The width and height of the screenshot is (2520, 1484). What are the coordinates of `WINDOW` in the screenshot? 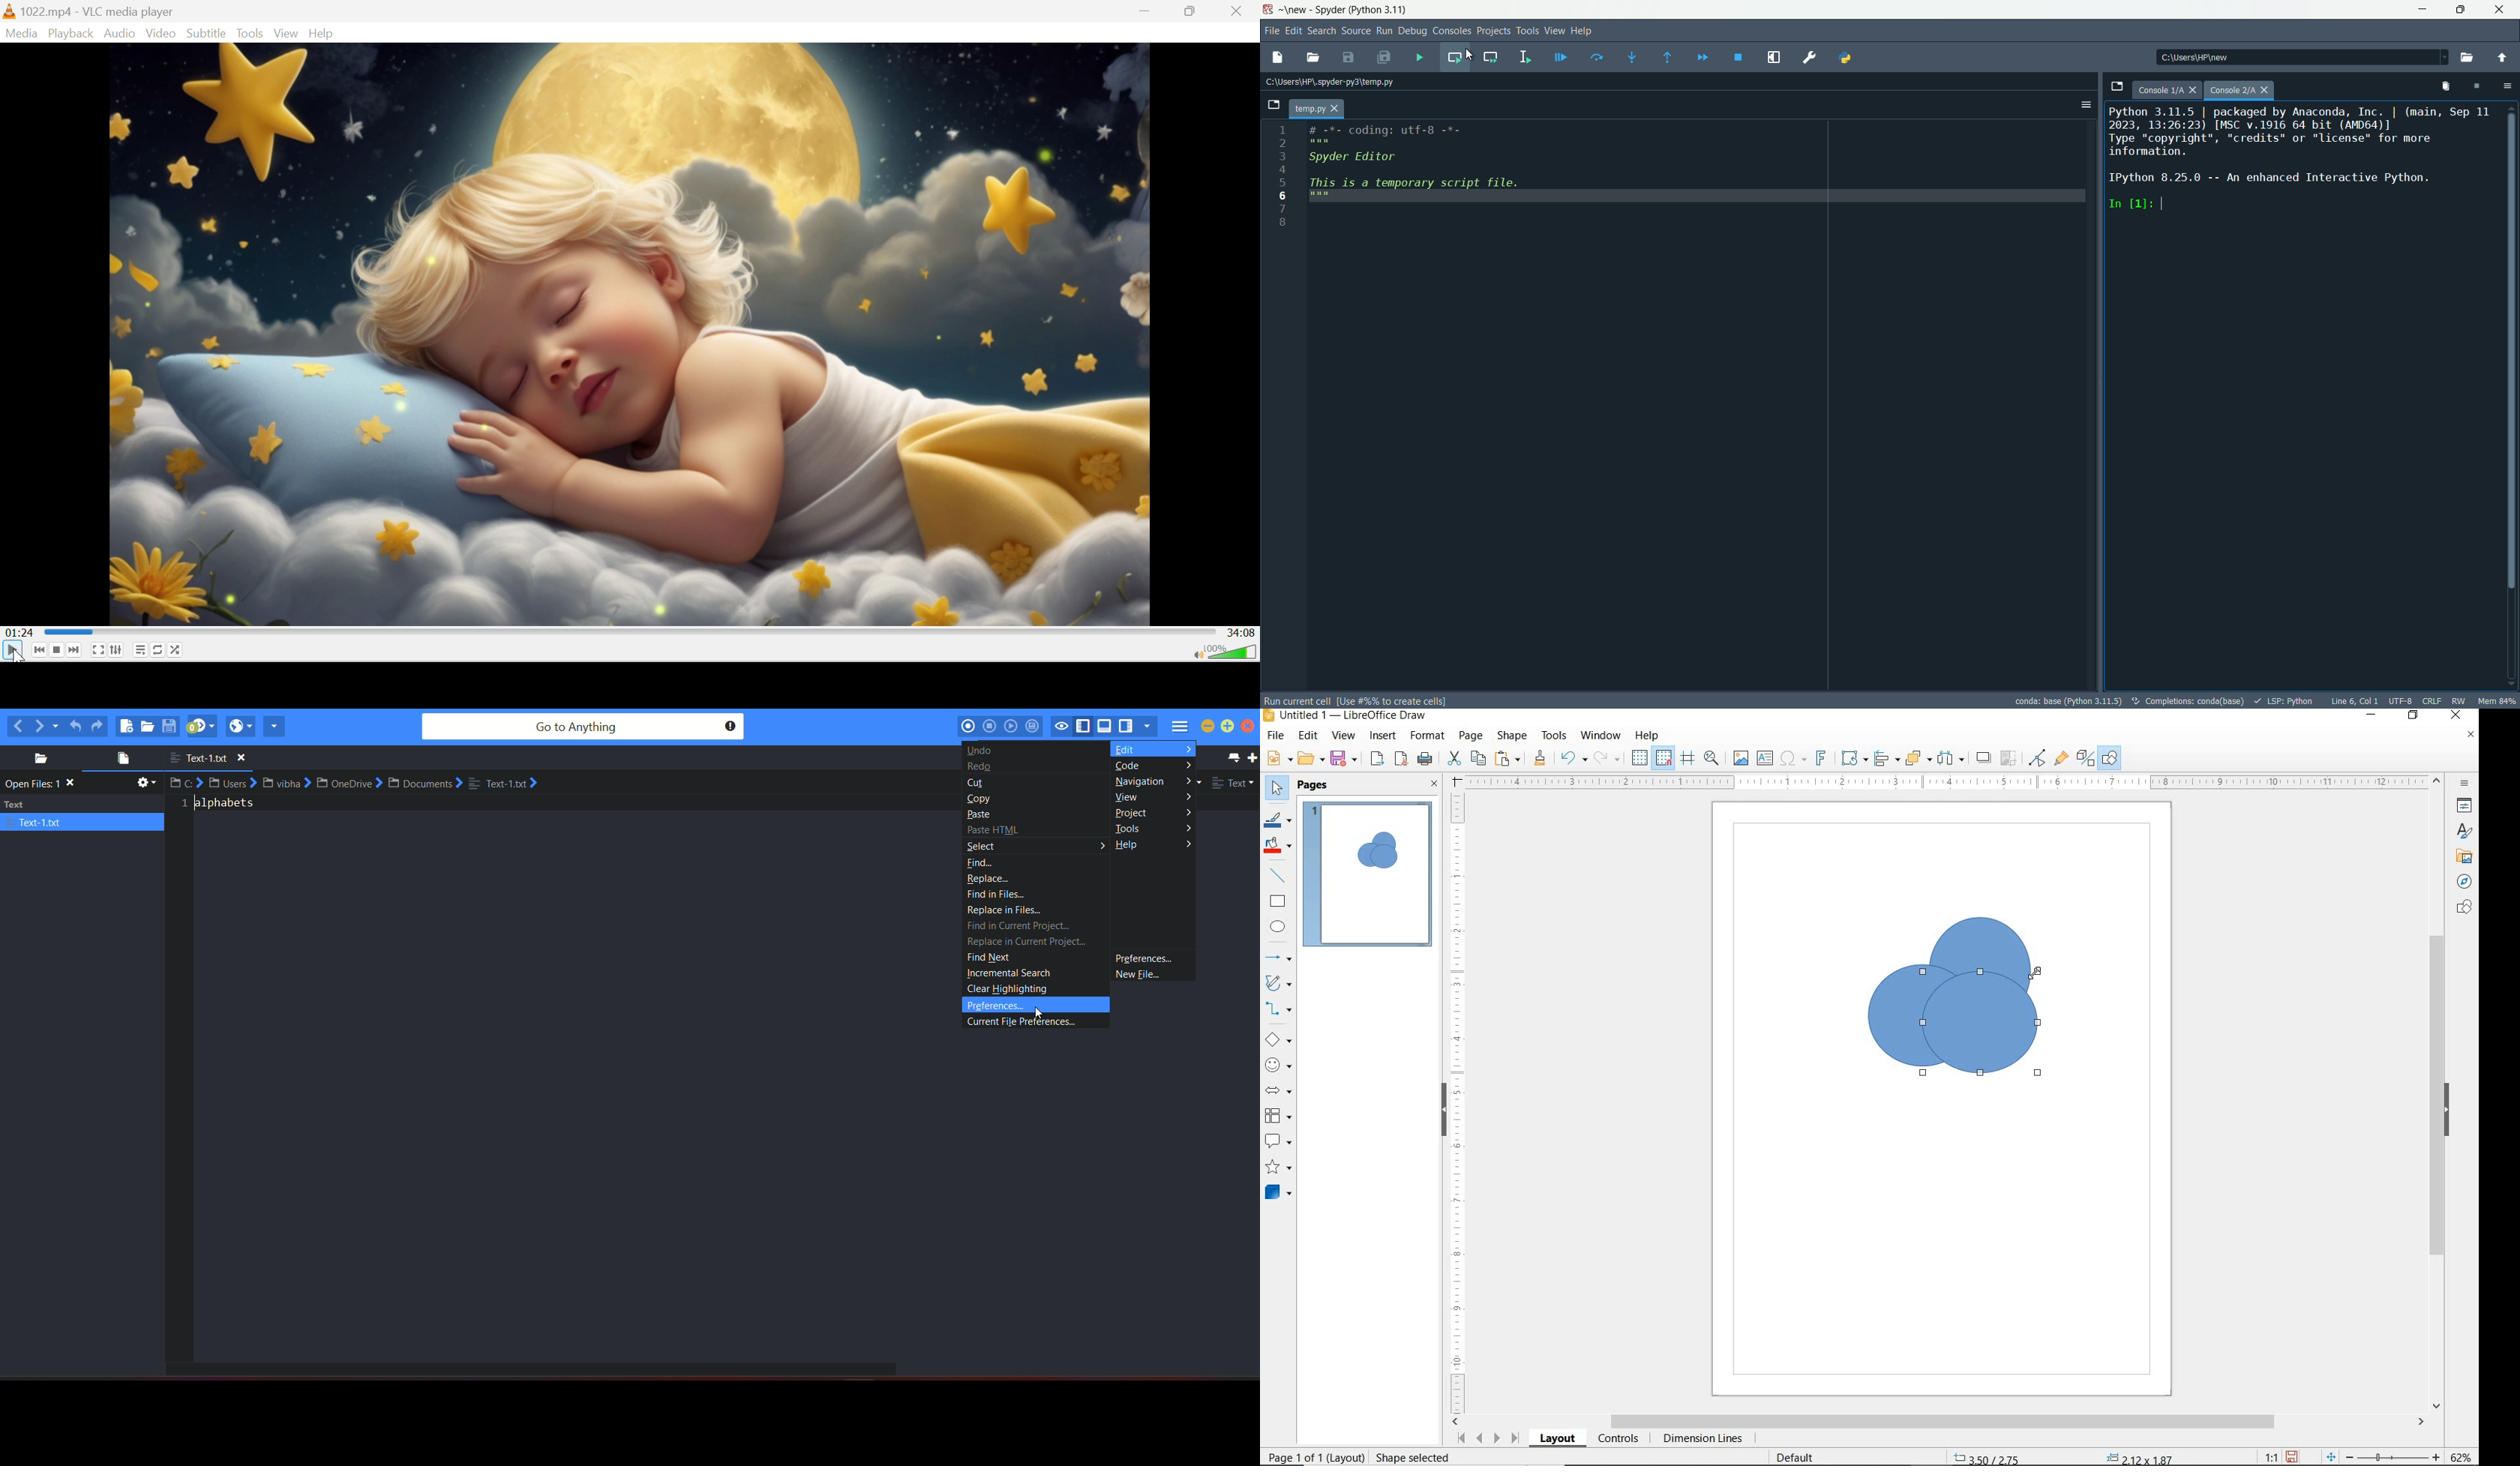 It's located at (1600, 735).